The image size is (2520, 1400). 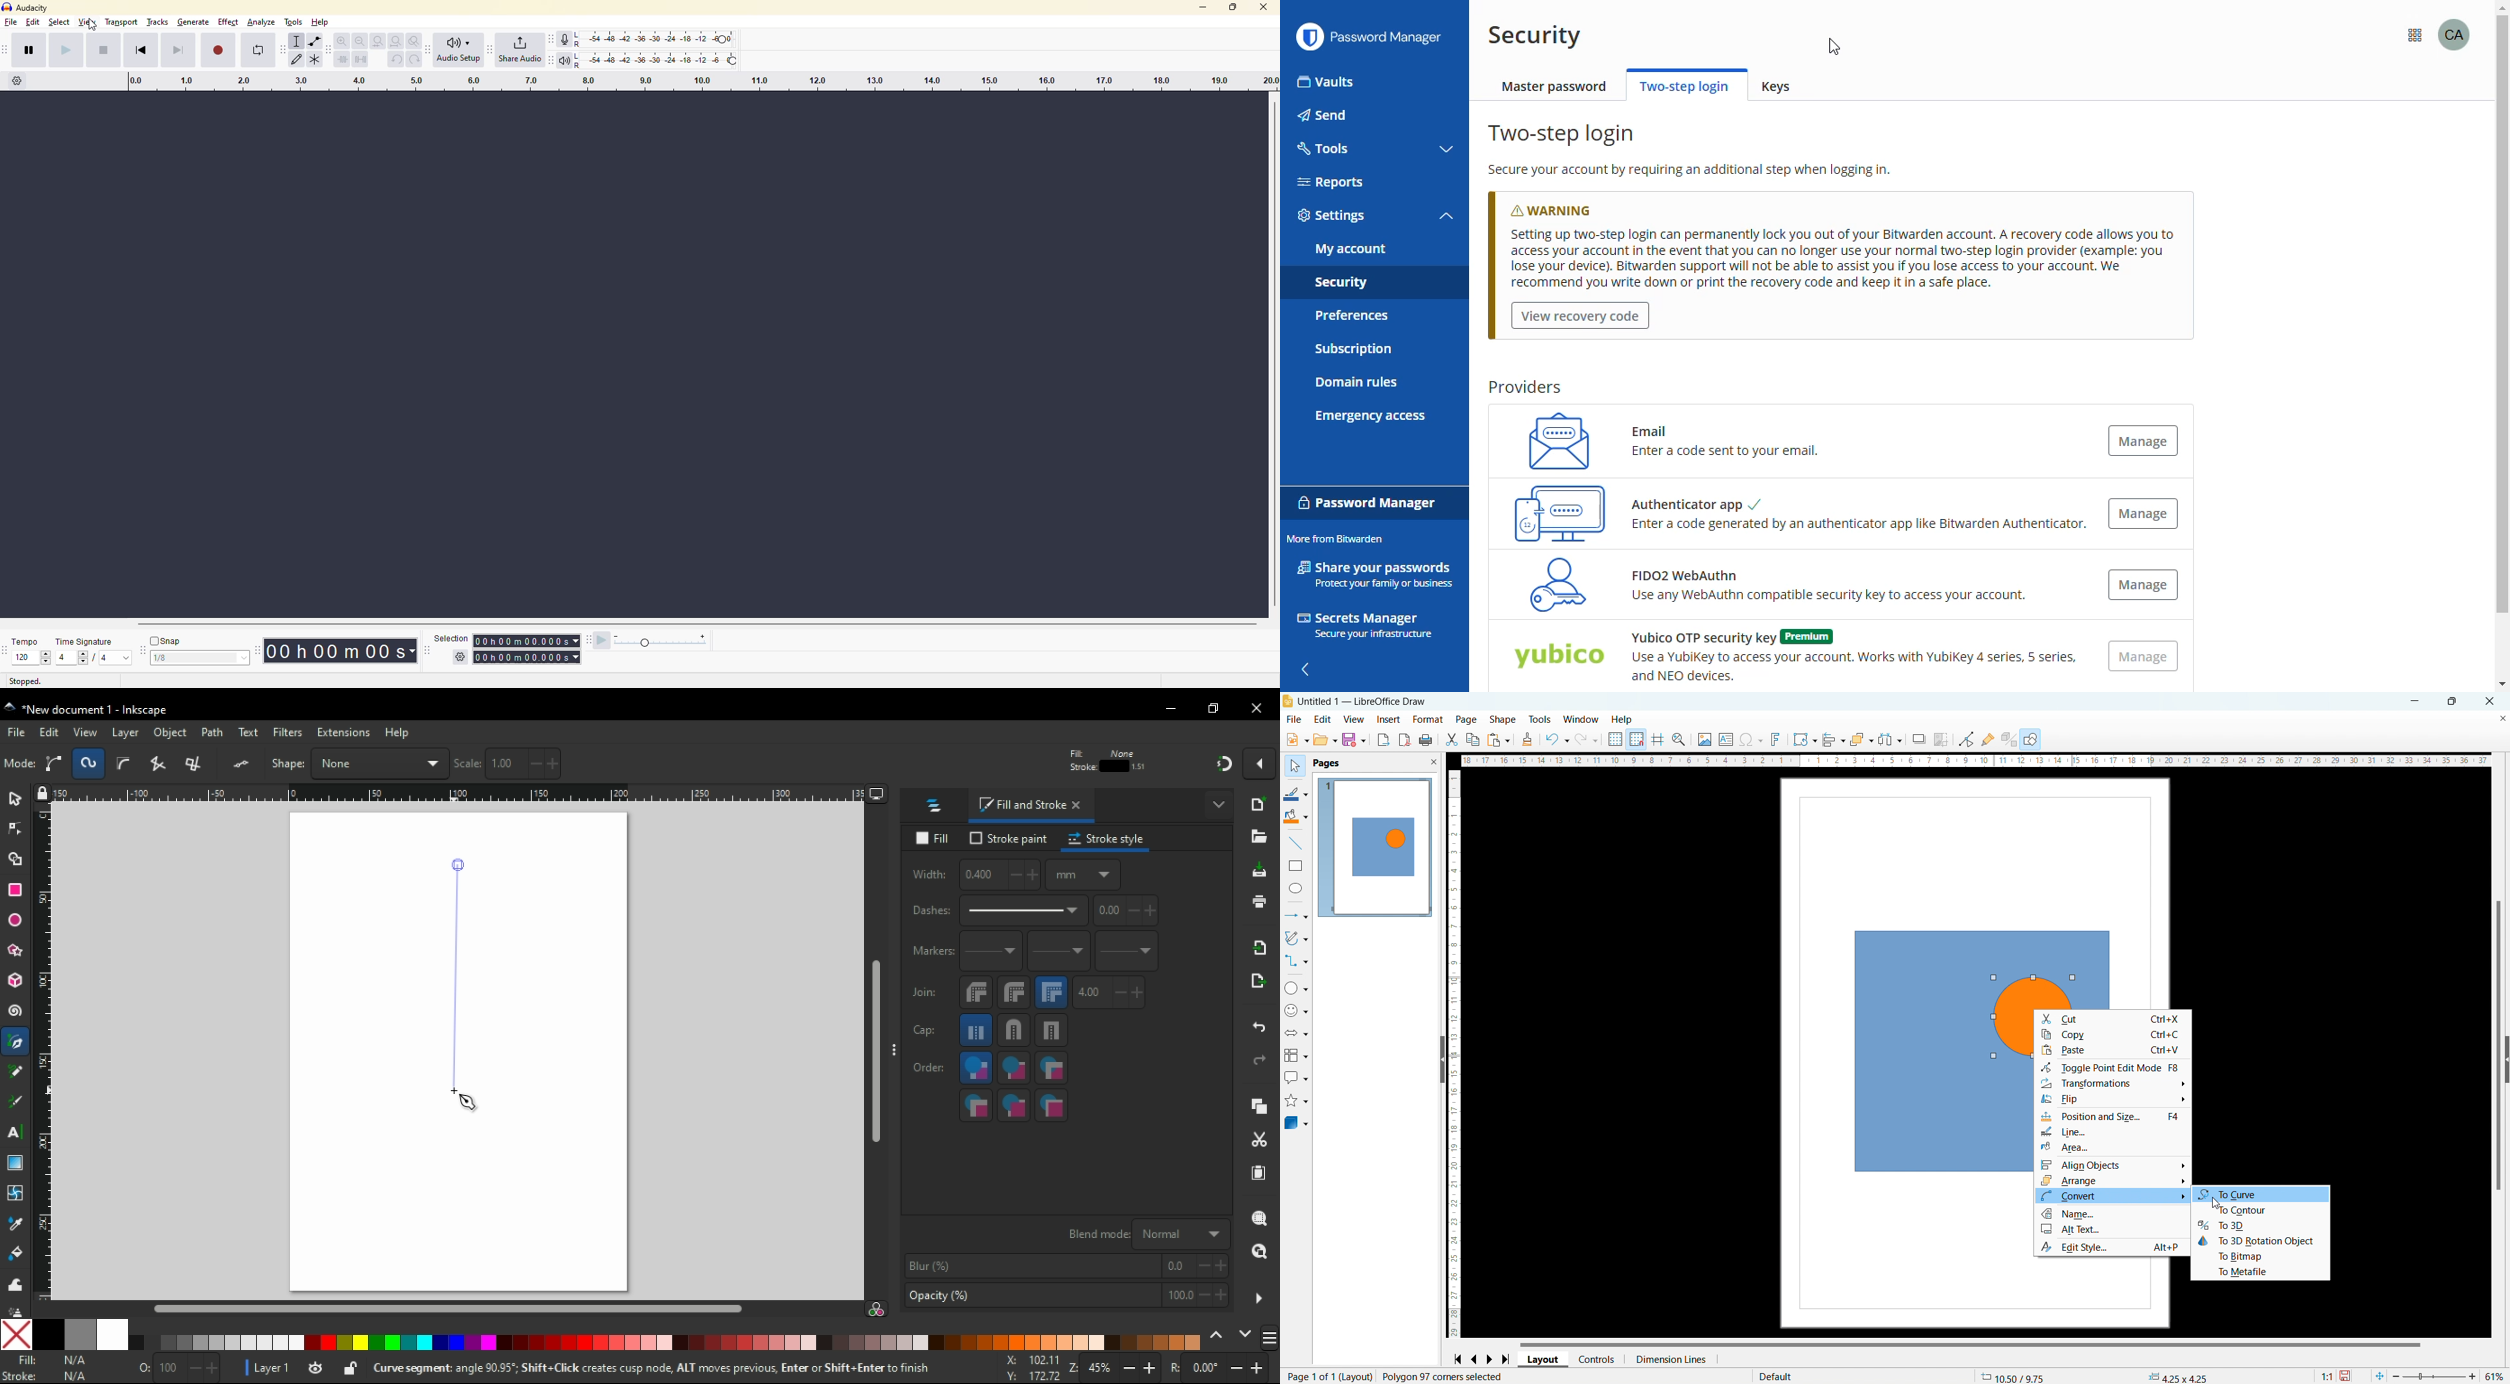 What do you see at coordinates (2089, 1229) in the screenshot?
I see `Alt Text...` at bounding box center [2089, 1229].